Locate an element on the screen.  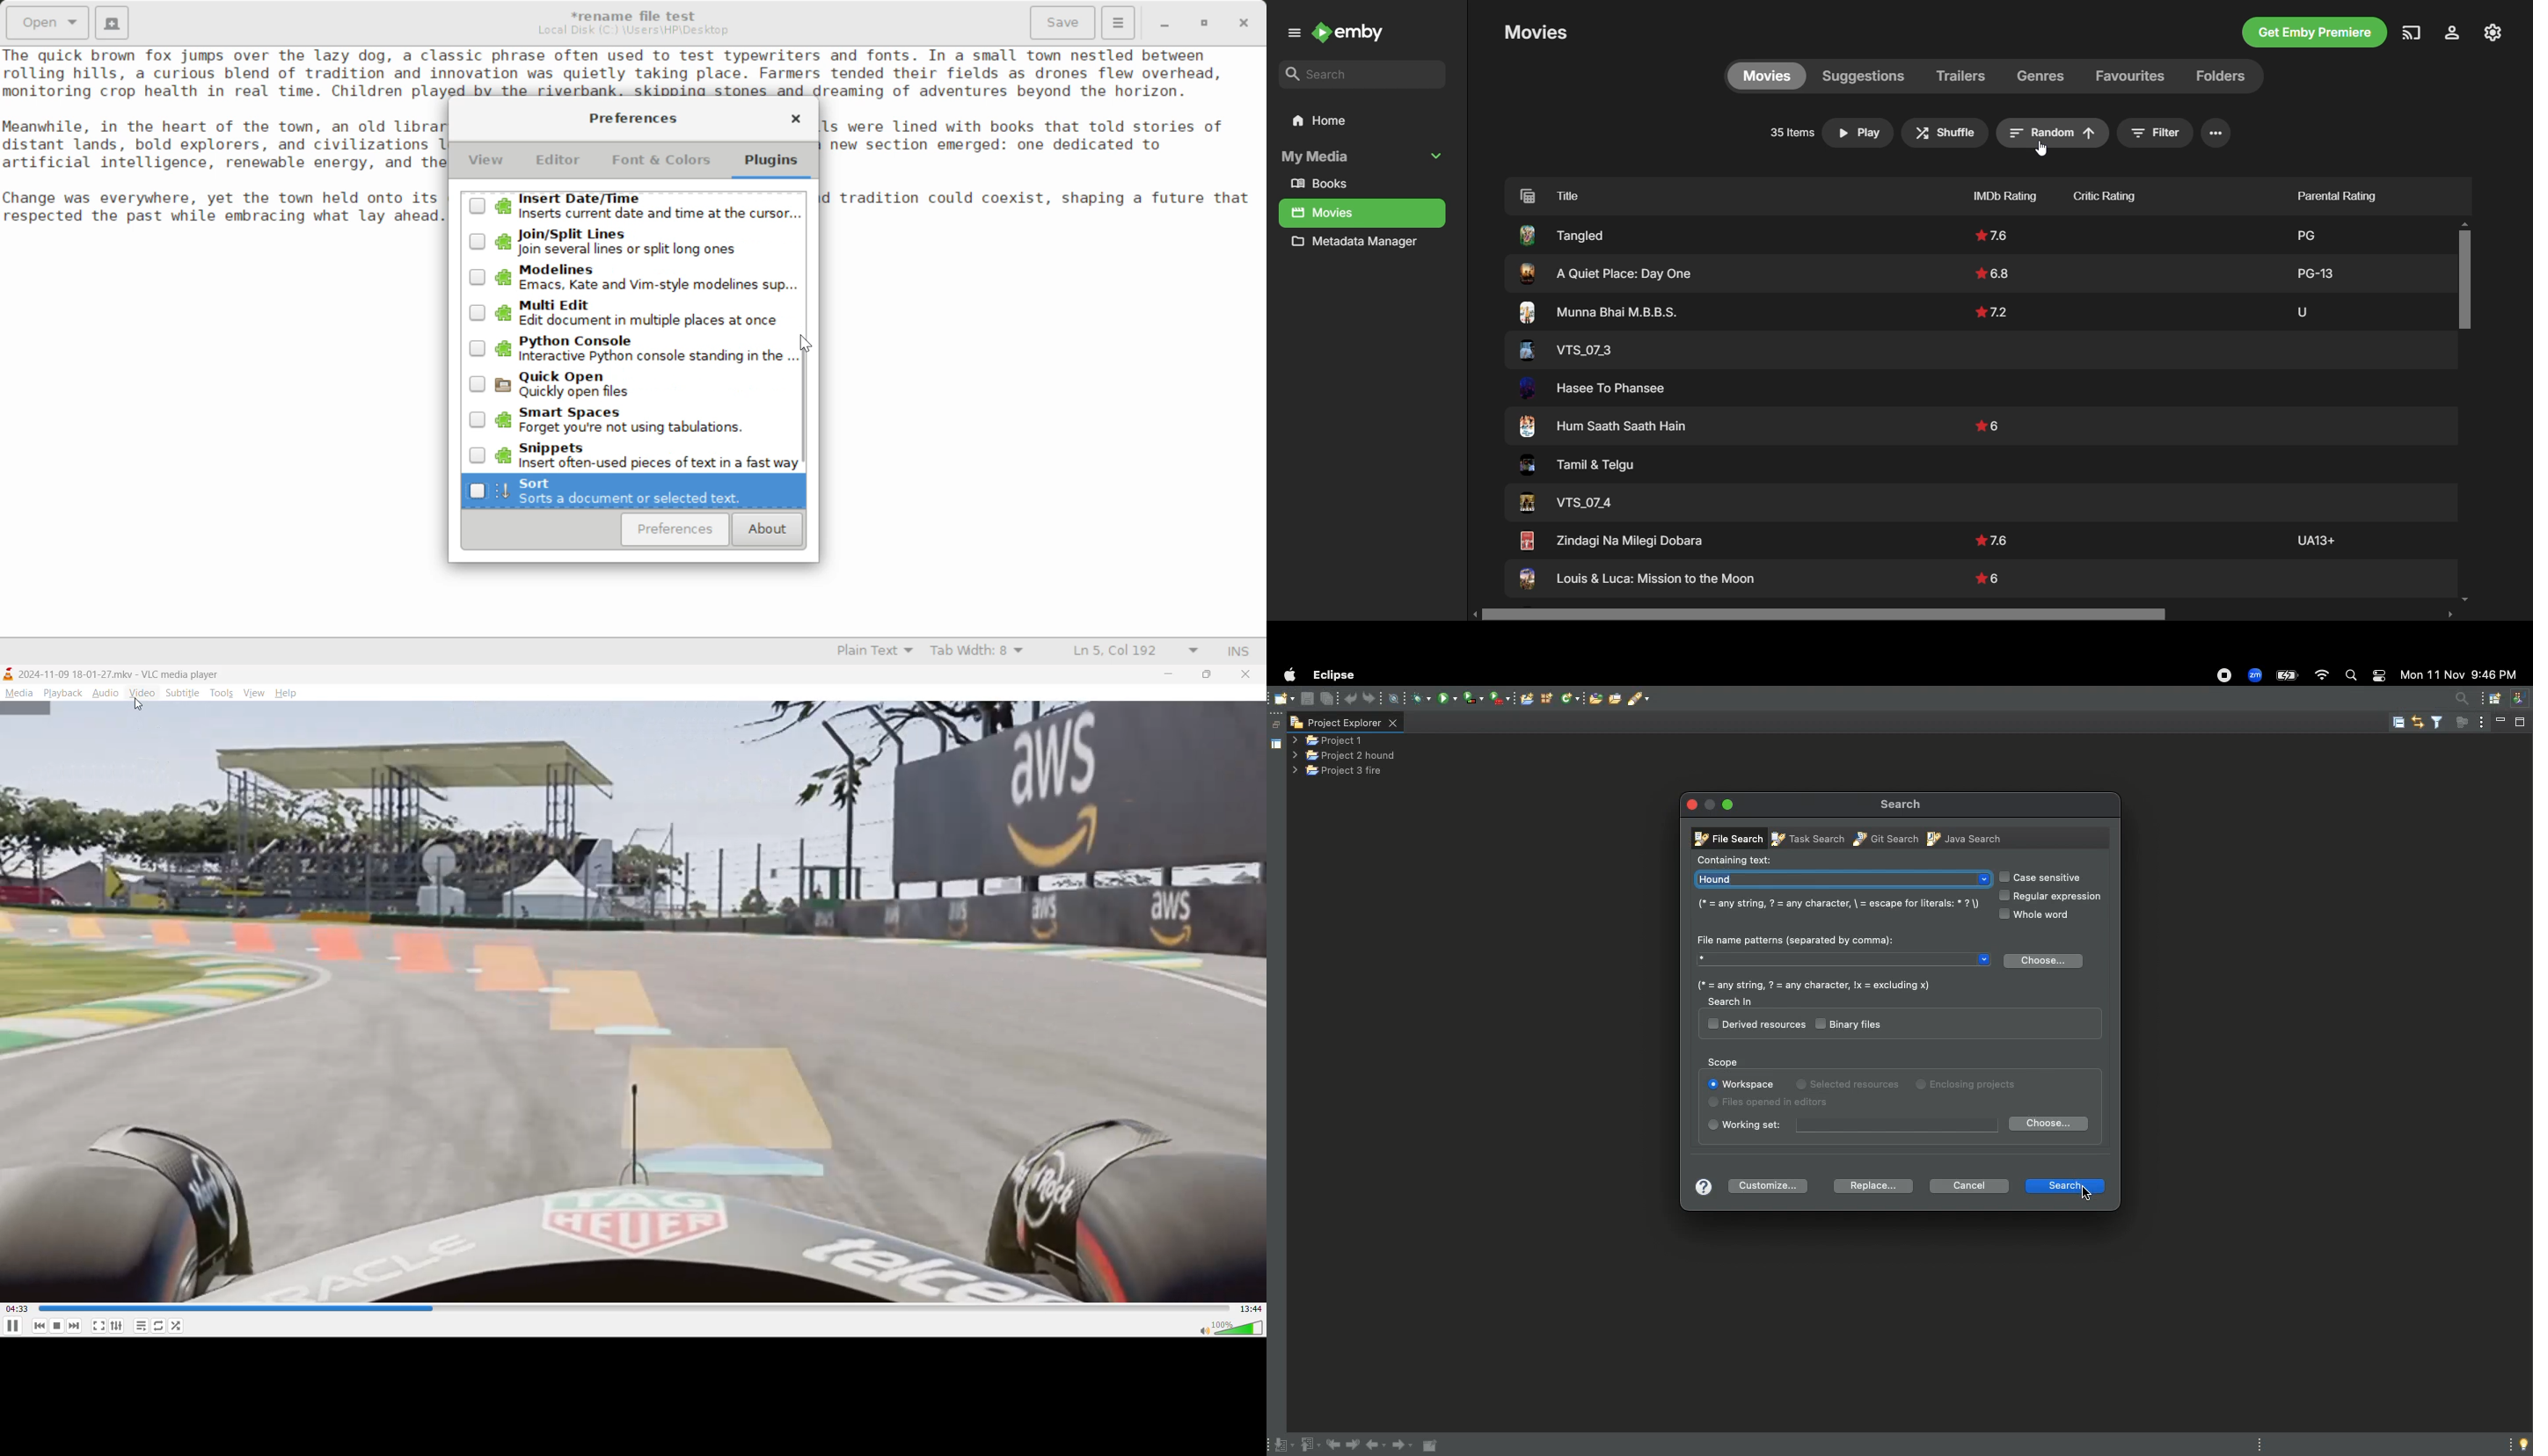
Minimize is located at coordinates (1737, 807).